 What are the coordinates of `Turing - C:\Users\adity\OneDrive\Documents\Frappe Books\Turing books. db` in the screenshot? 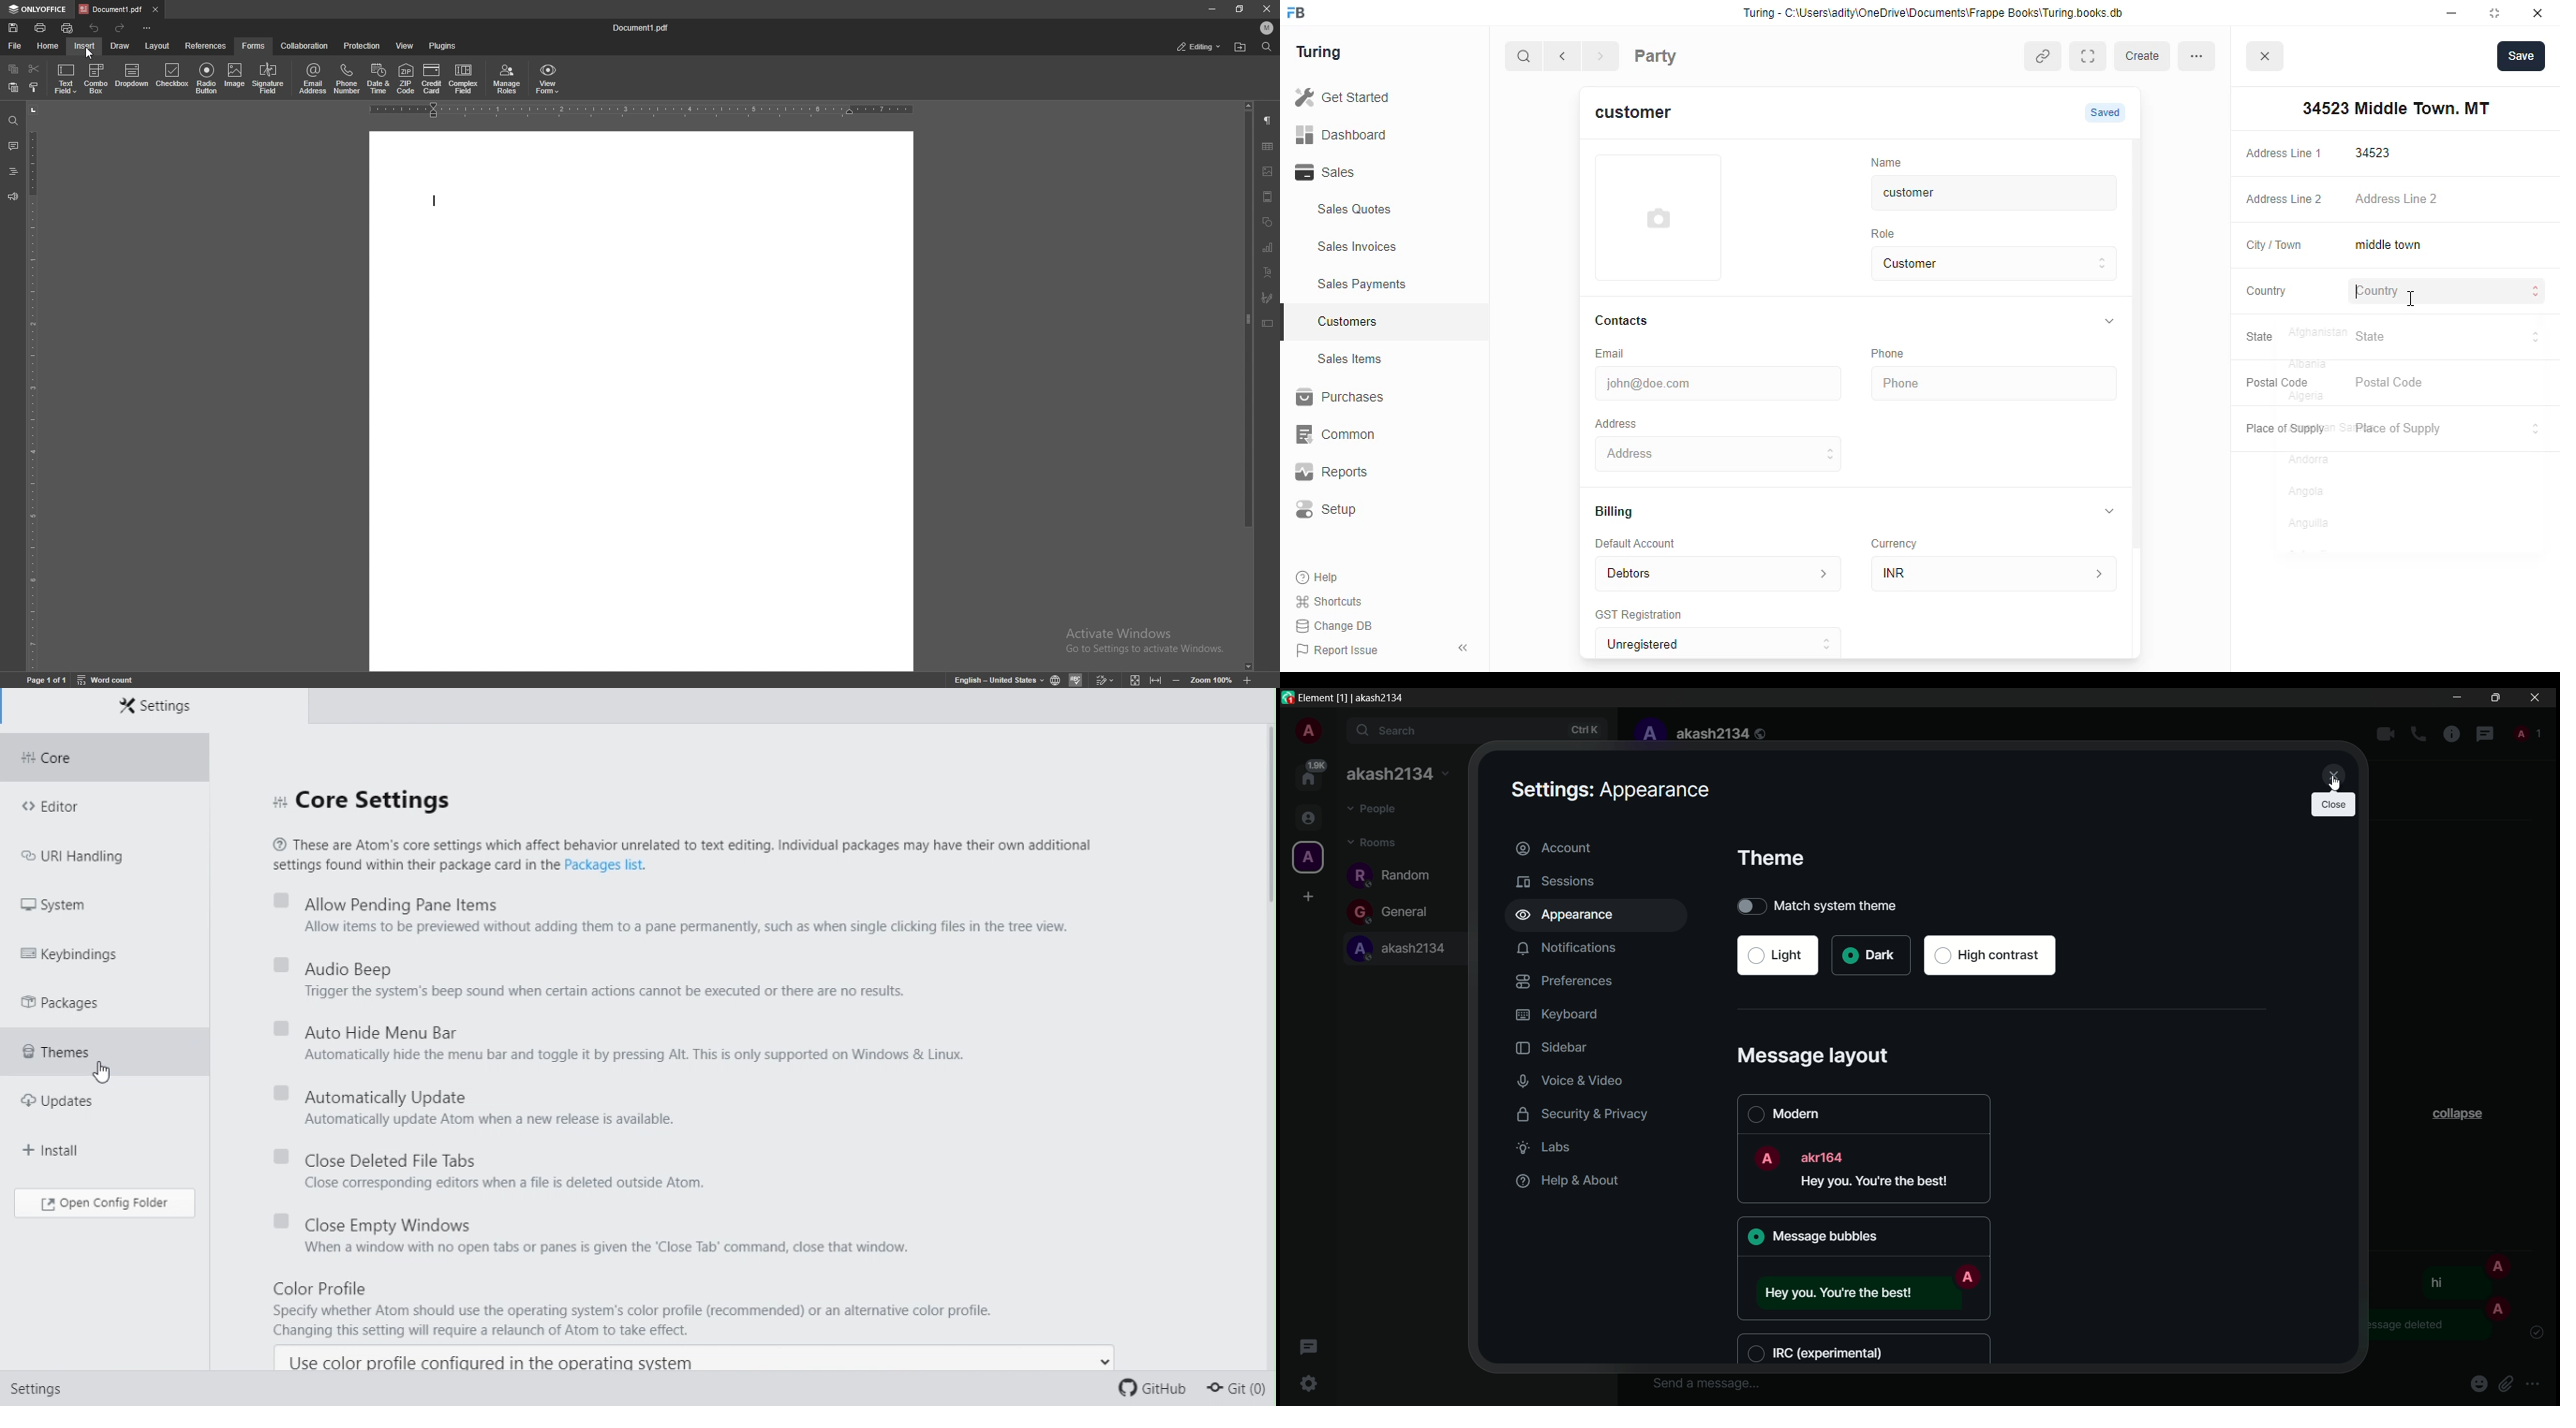 It's located at (1939, 15).